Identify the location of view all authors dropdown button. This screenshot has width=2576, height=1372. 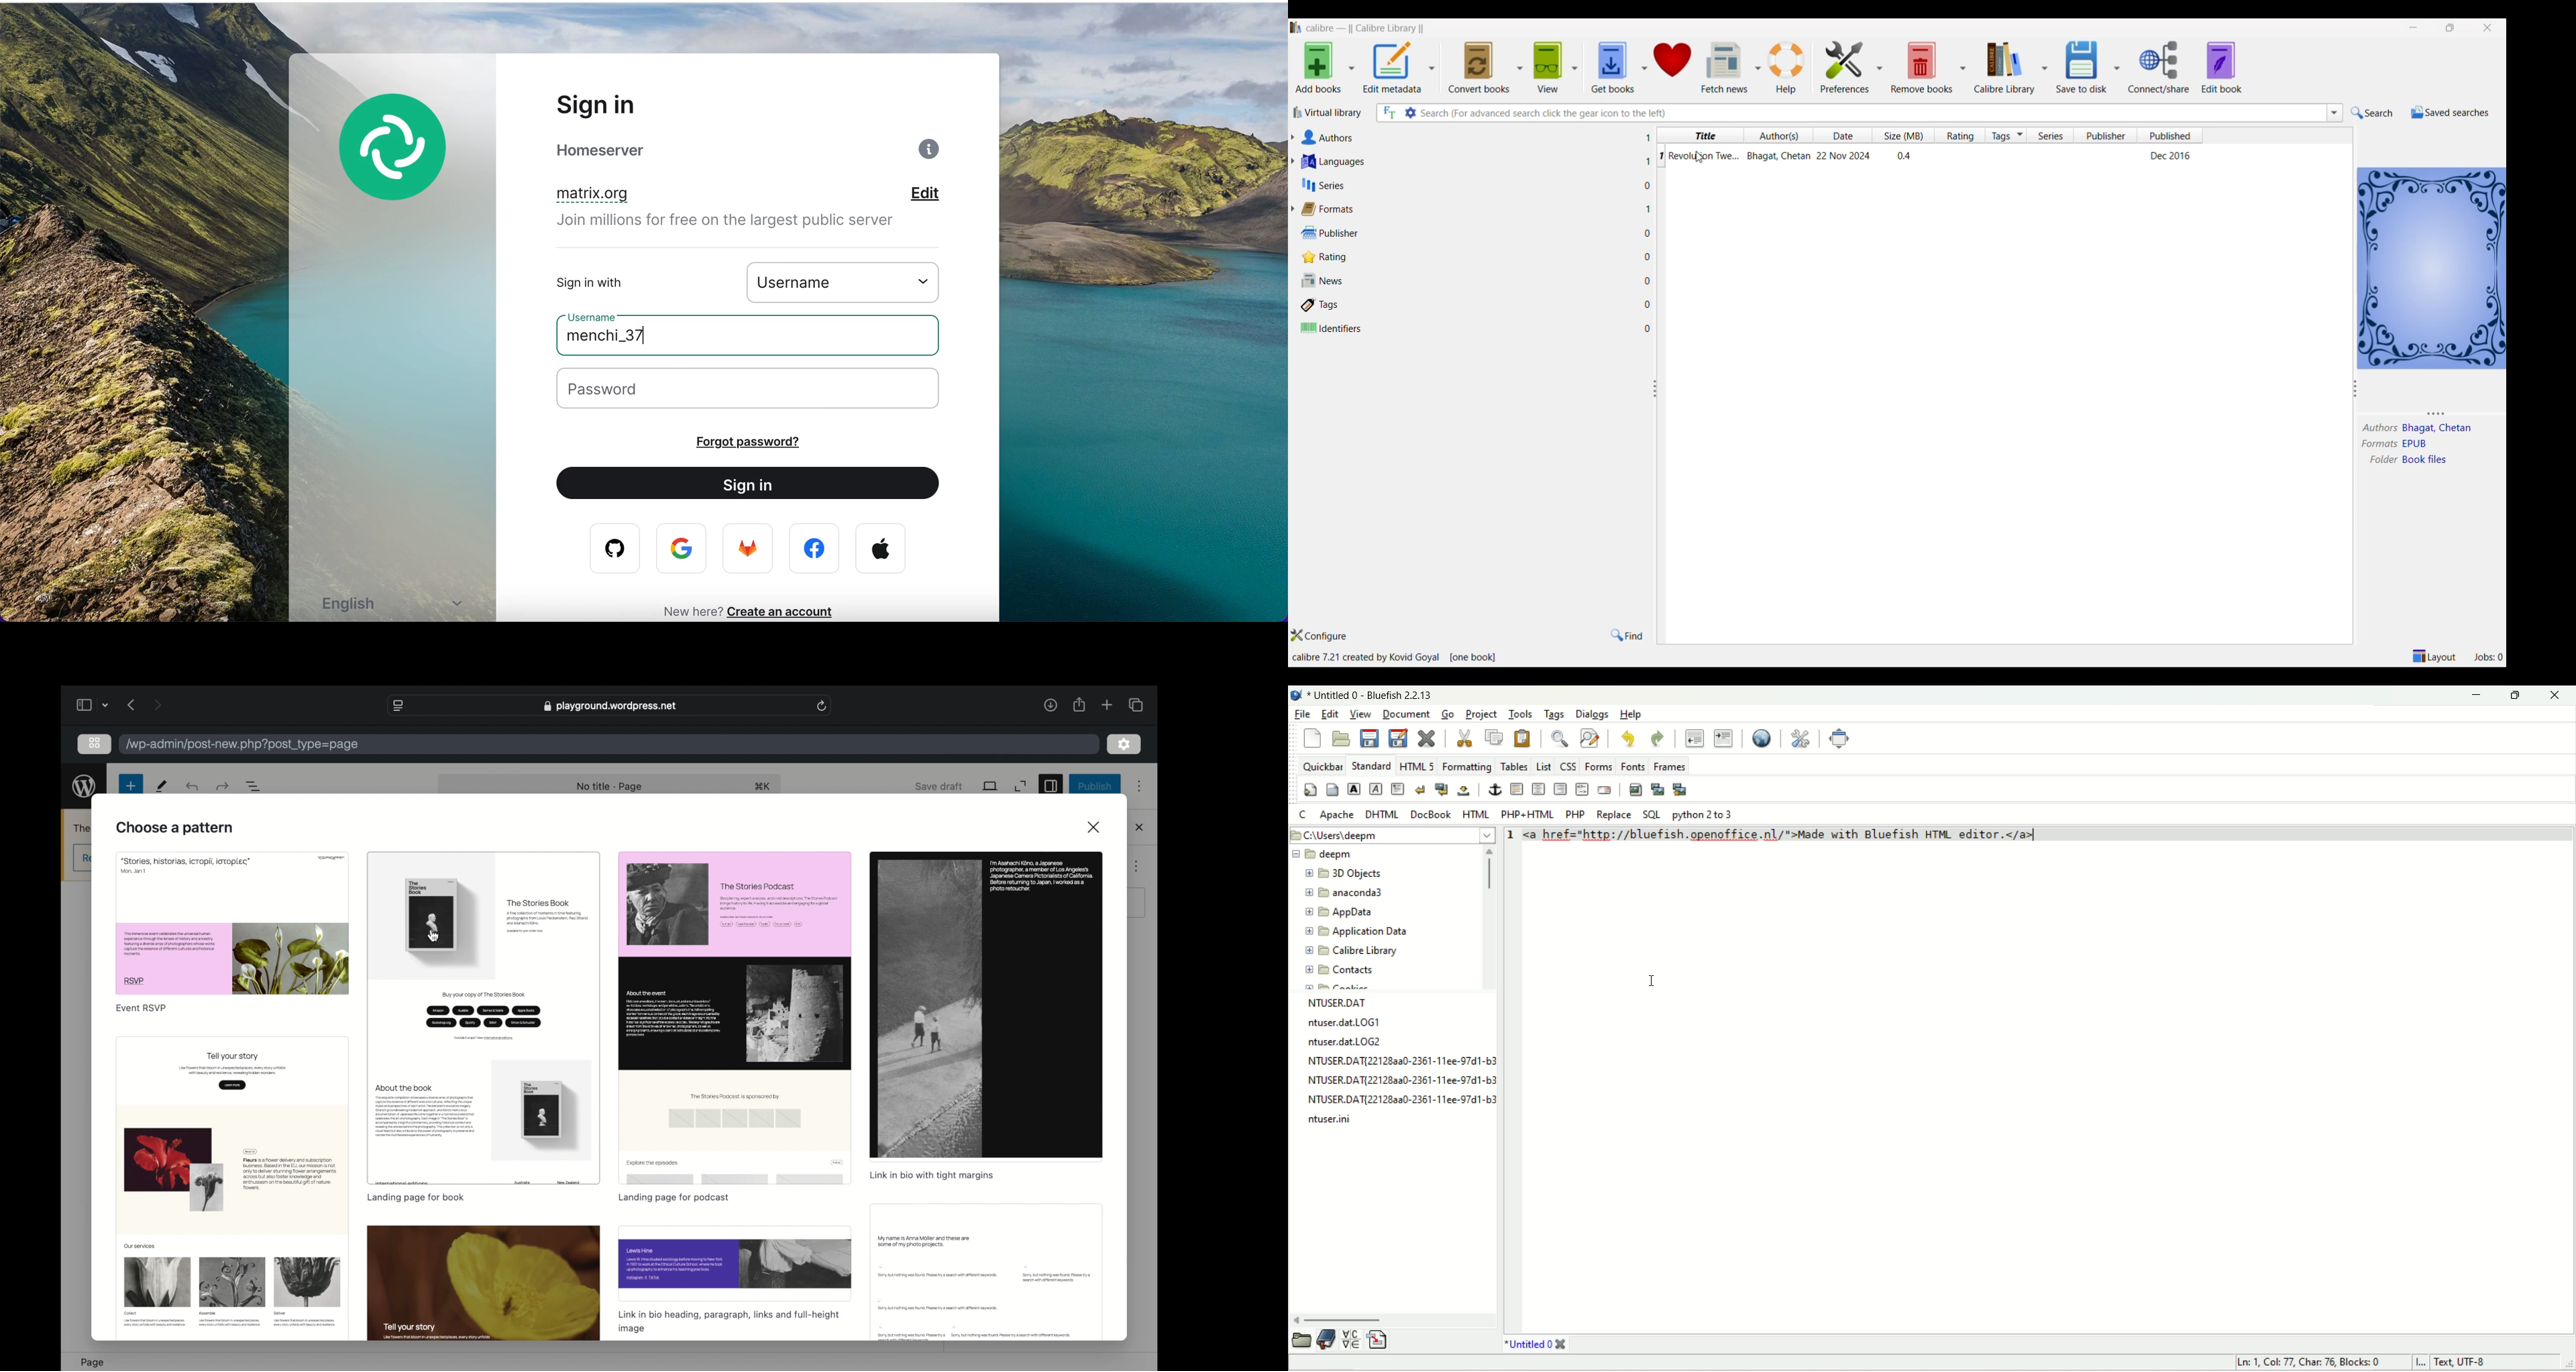
(1296, 137).